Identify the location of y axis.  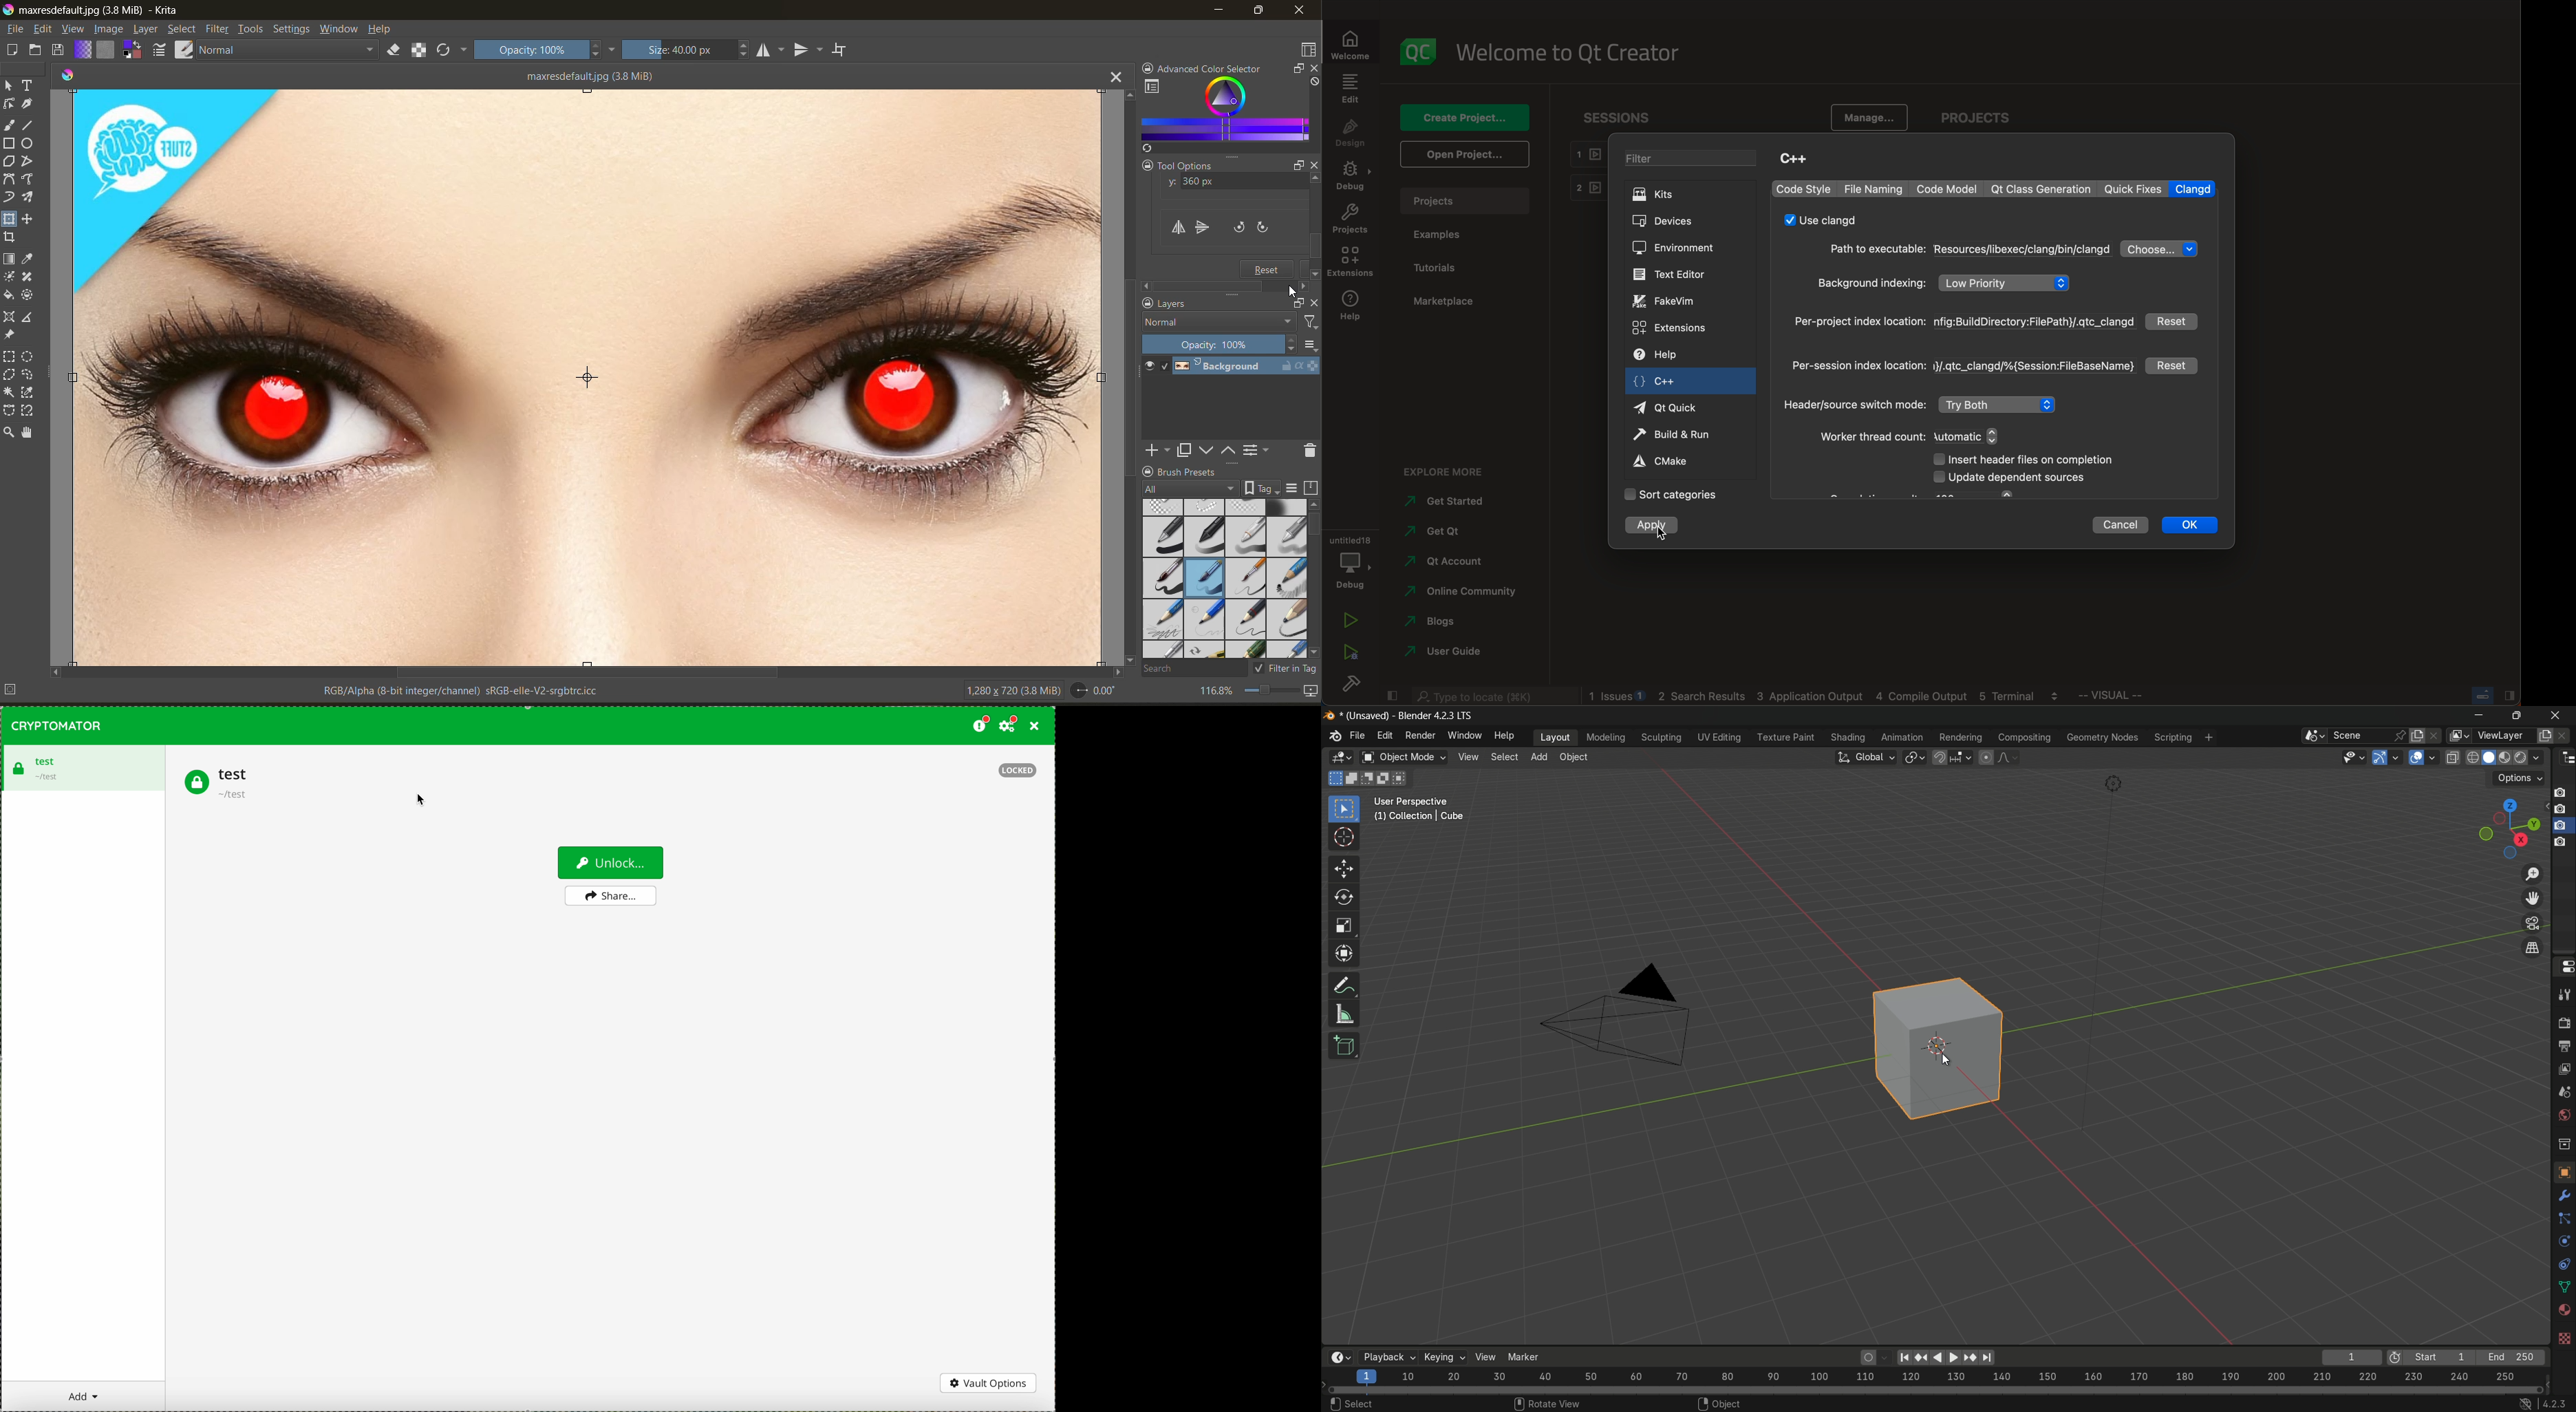
(1231, 183).